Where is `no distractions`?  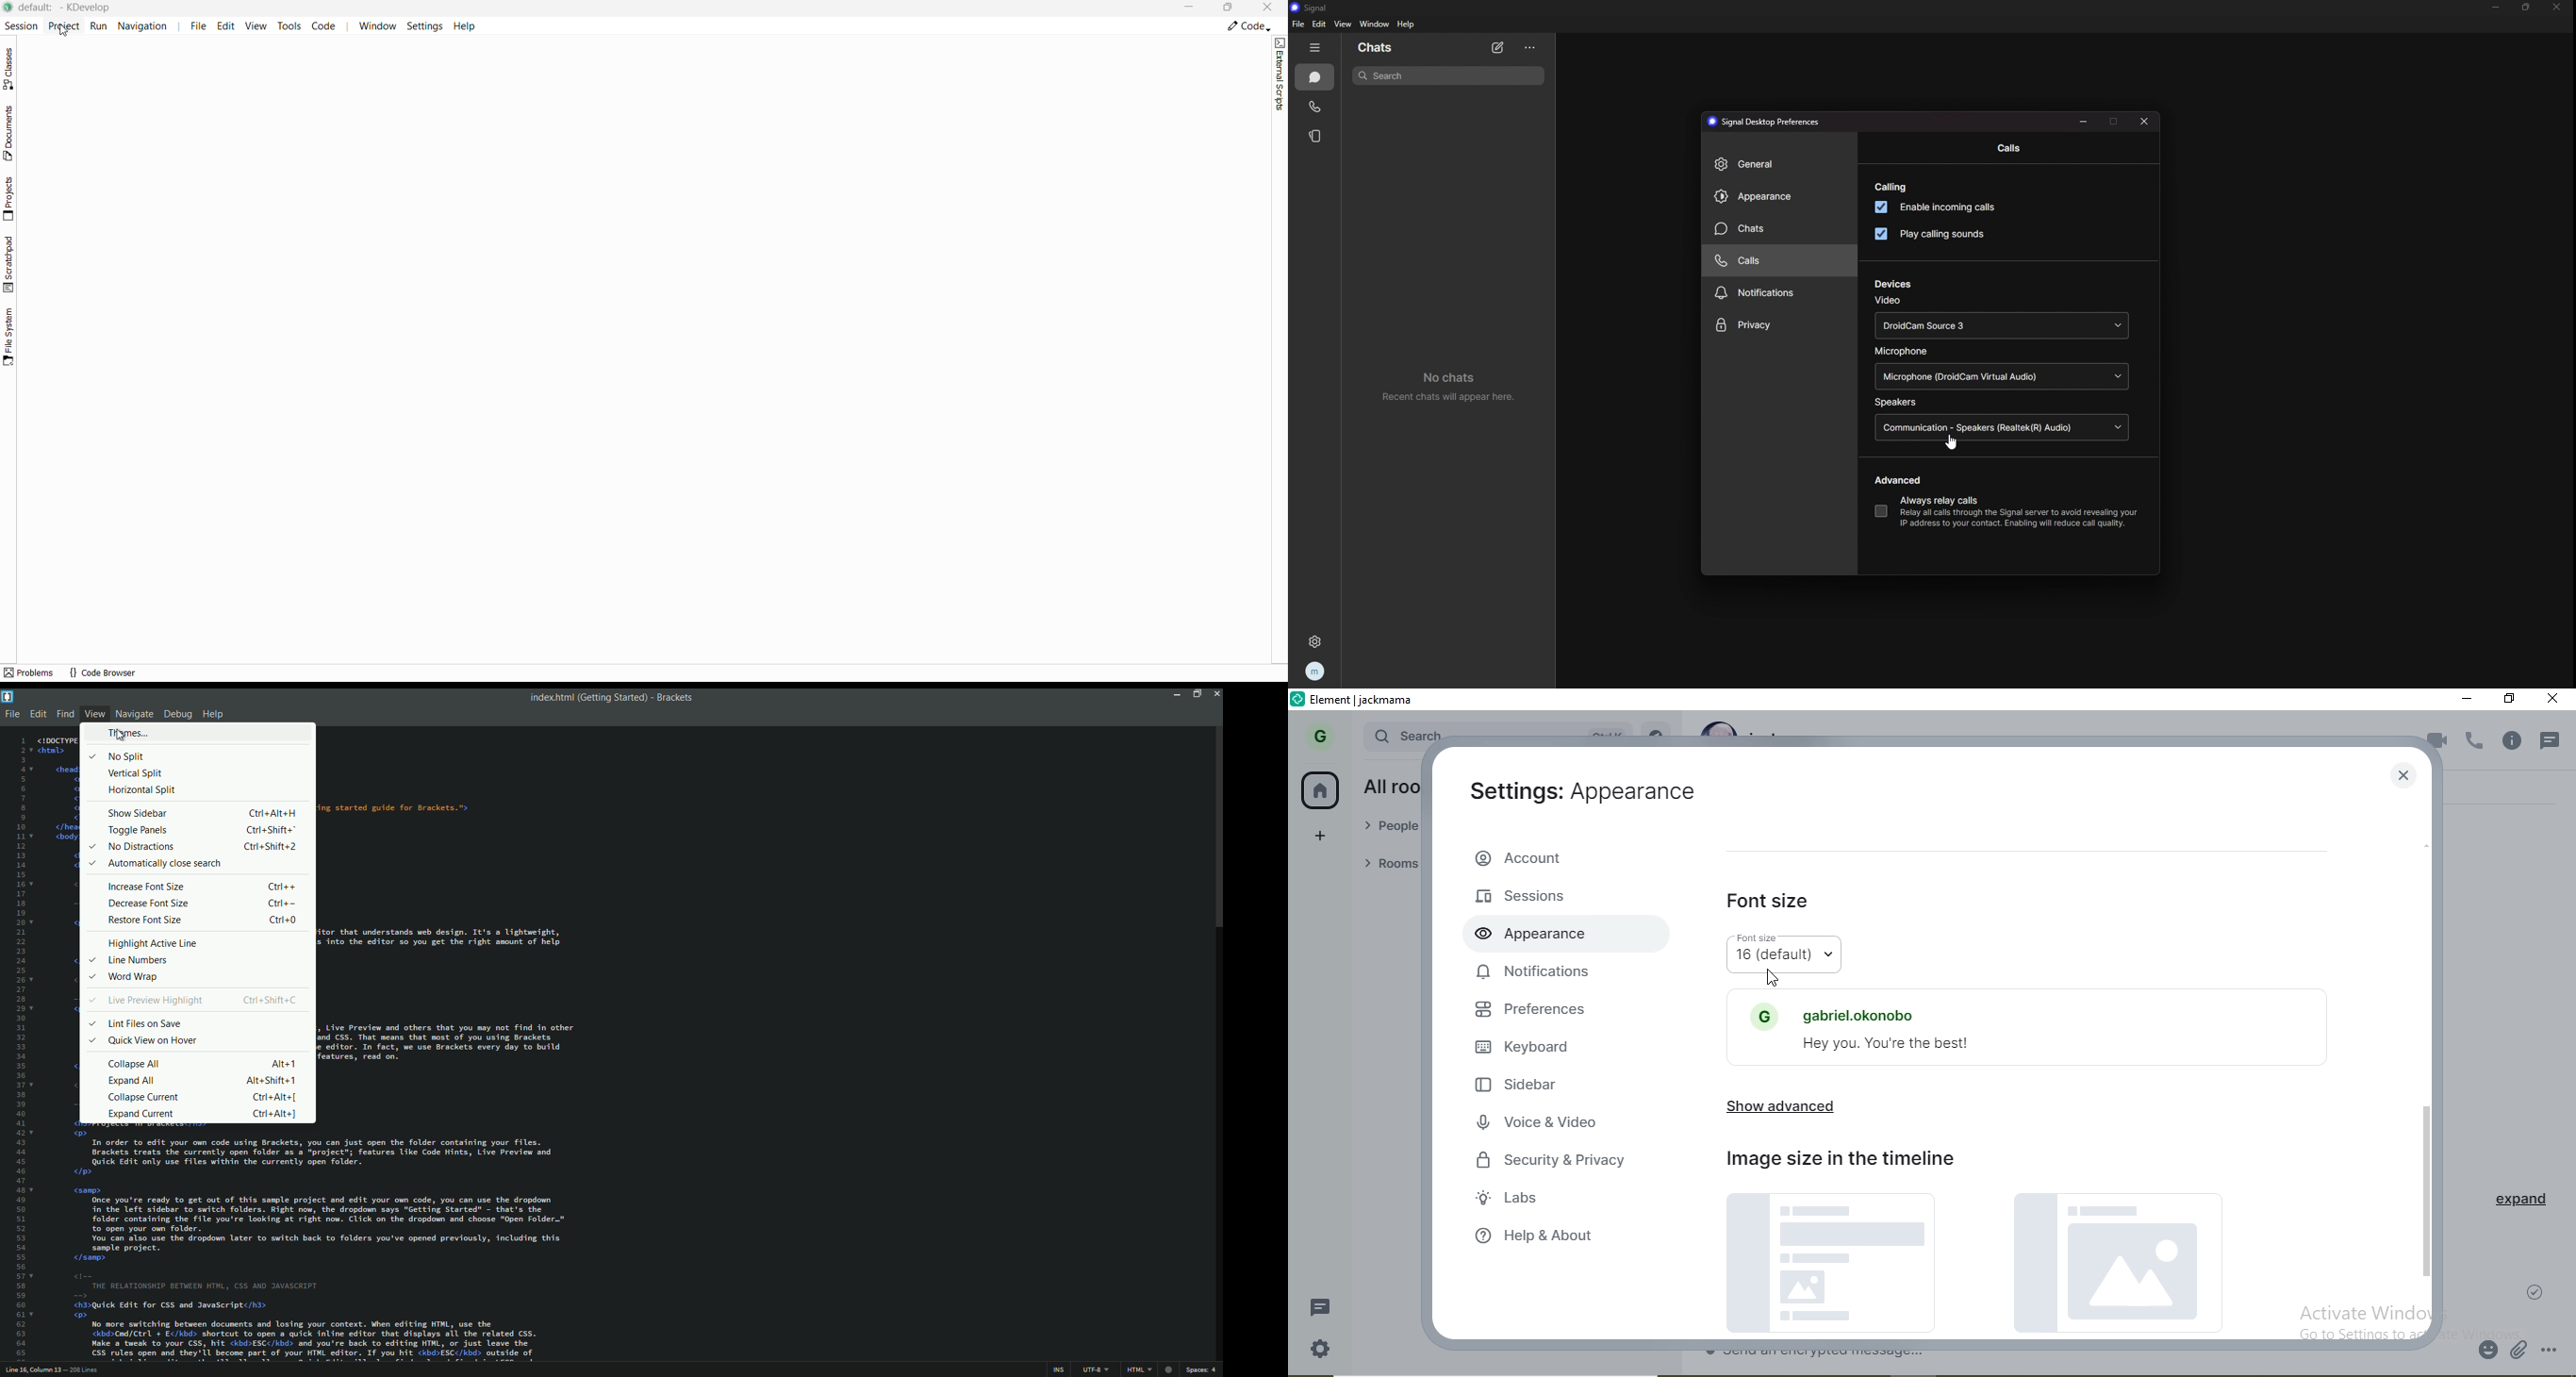 no distractions is located at coordinates (140, 847).